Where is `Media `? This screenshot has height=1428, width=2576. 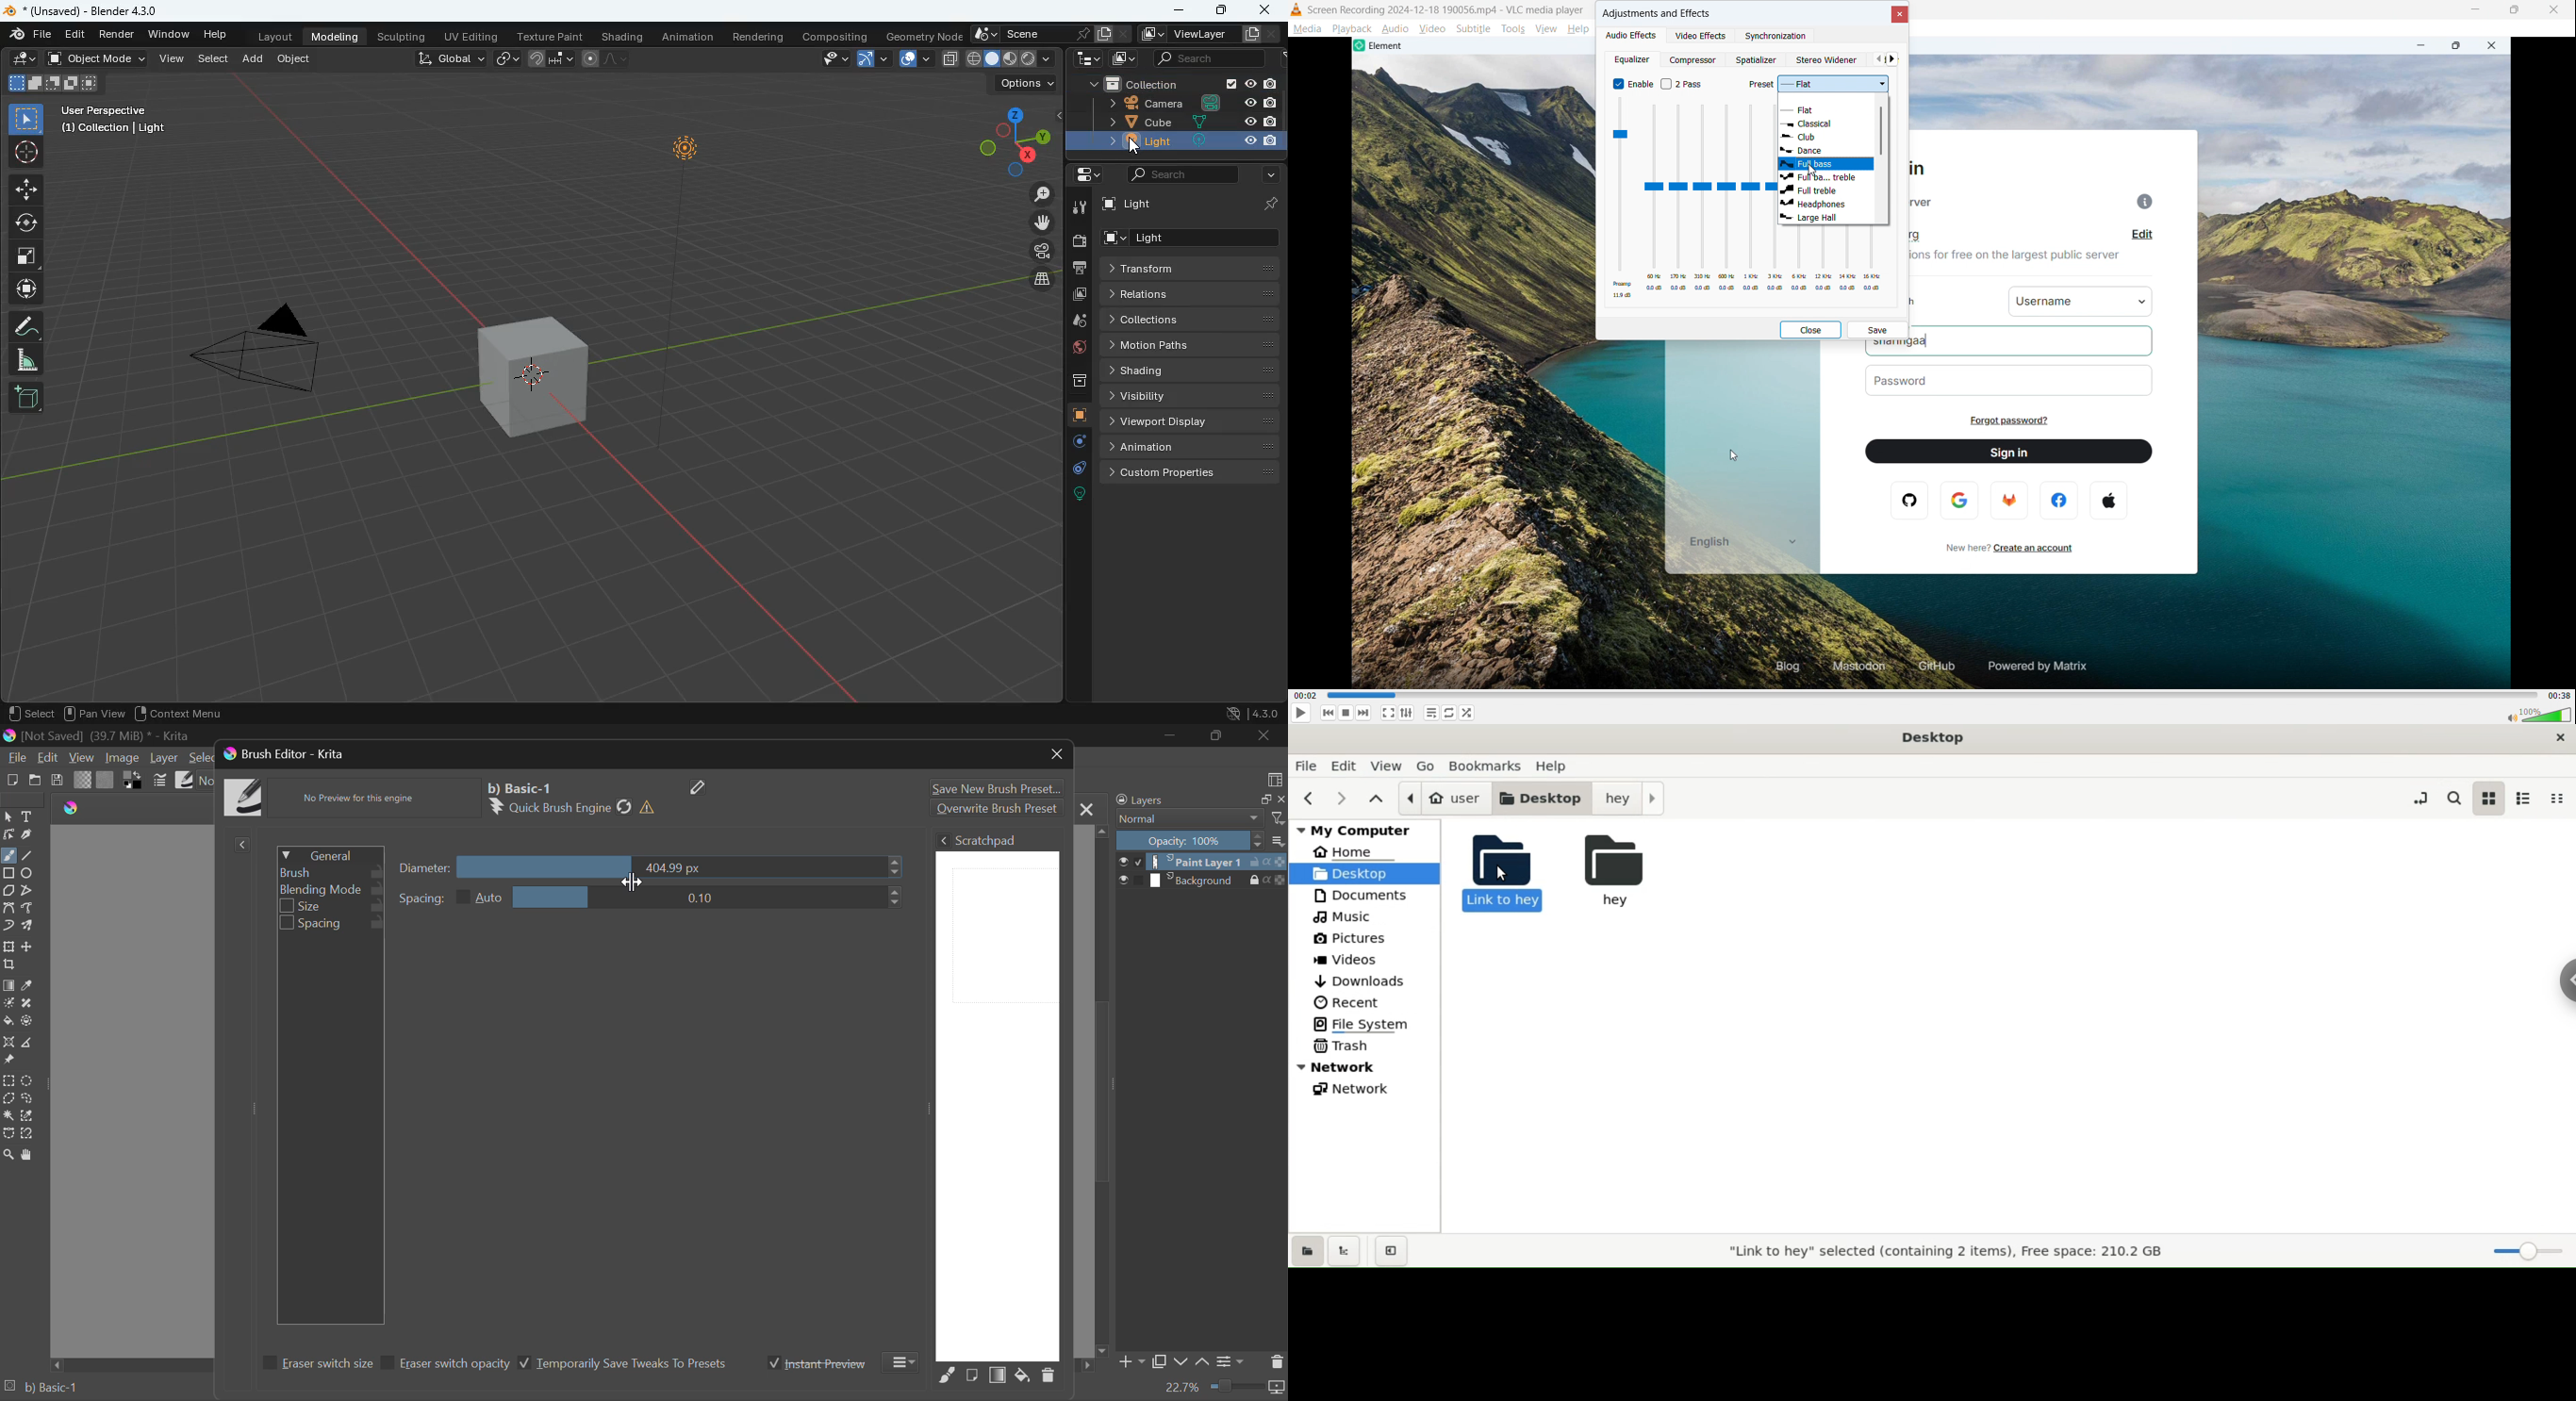 Media  is located at coordinates (1307, 29).